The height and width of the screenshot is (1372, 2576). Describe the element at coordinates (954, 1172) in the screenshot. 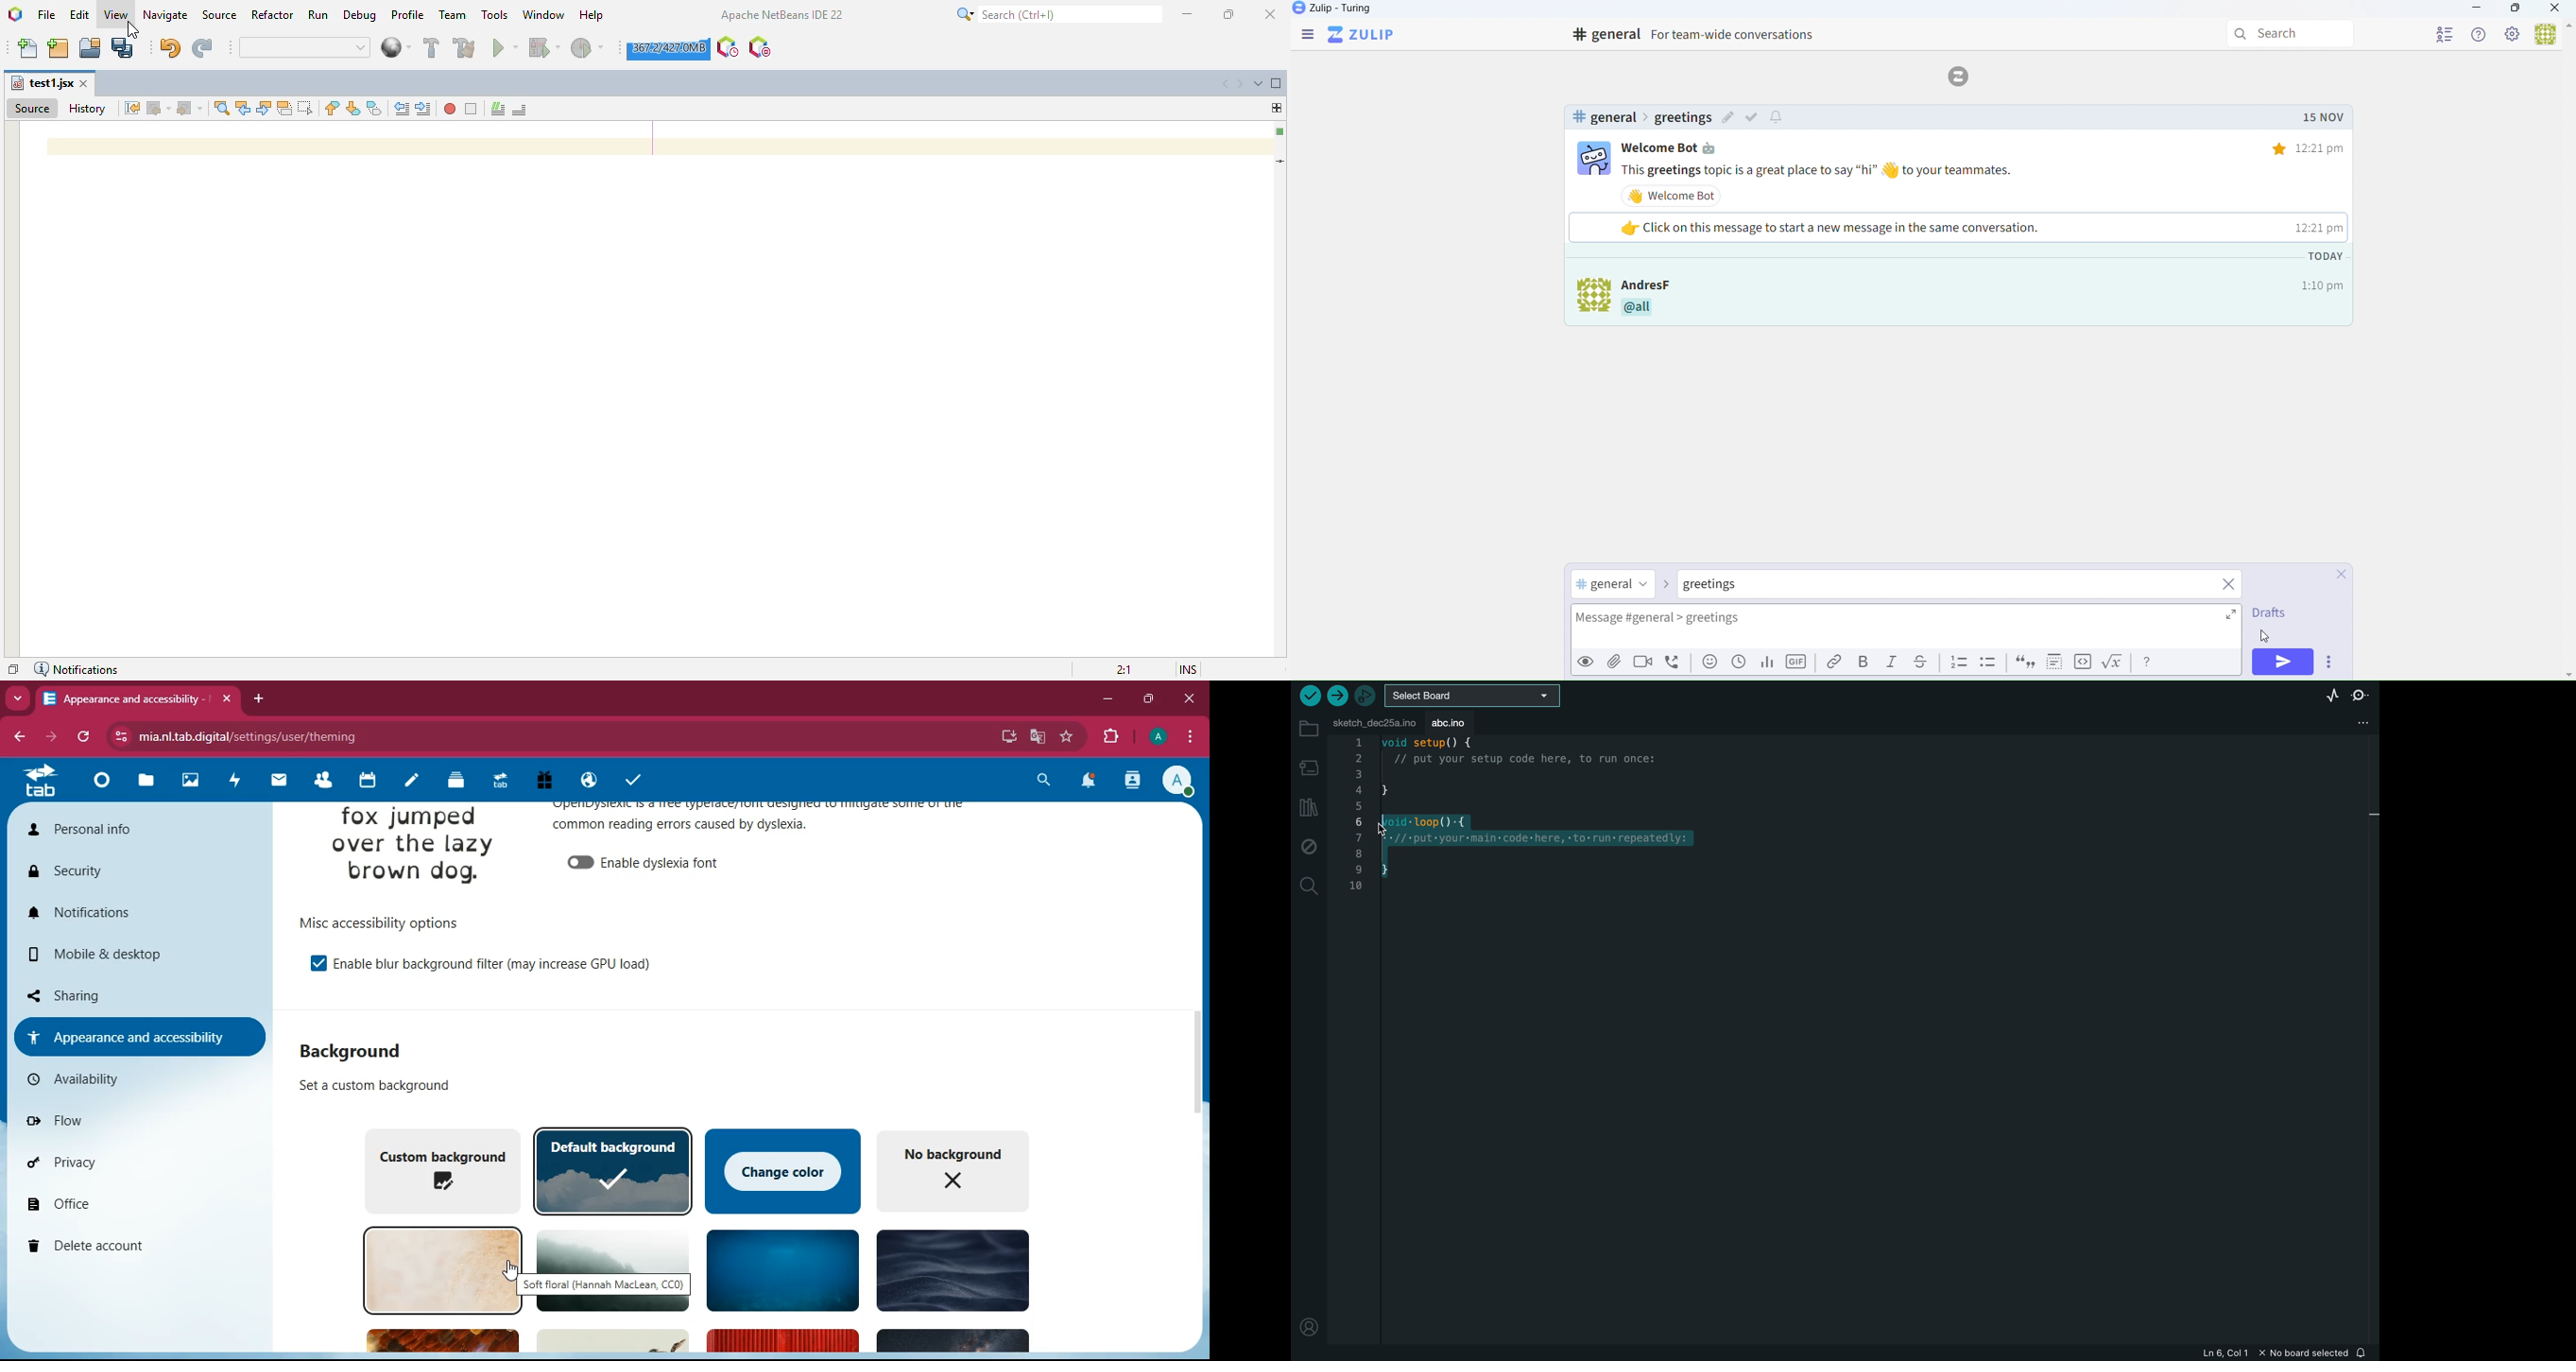

I see `no` at that location.